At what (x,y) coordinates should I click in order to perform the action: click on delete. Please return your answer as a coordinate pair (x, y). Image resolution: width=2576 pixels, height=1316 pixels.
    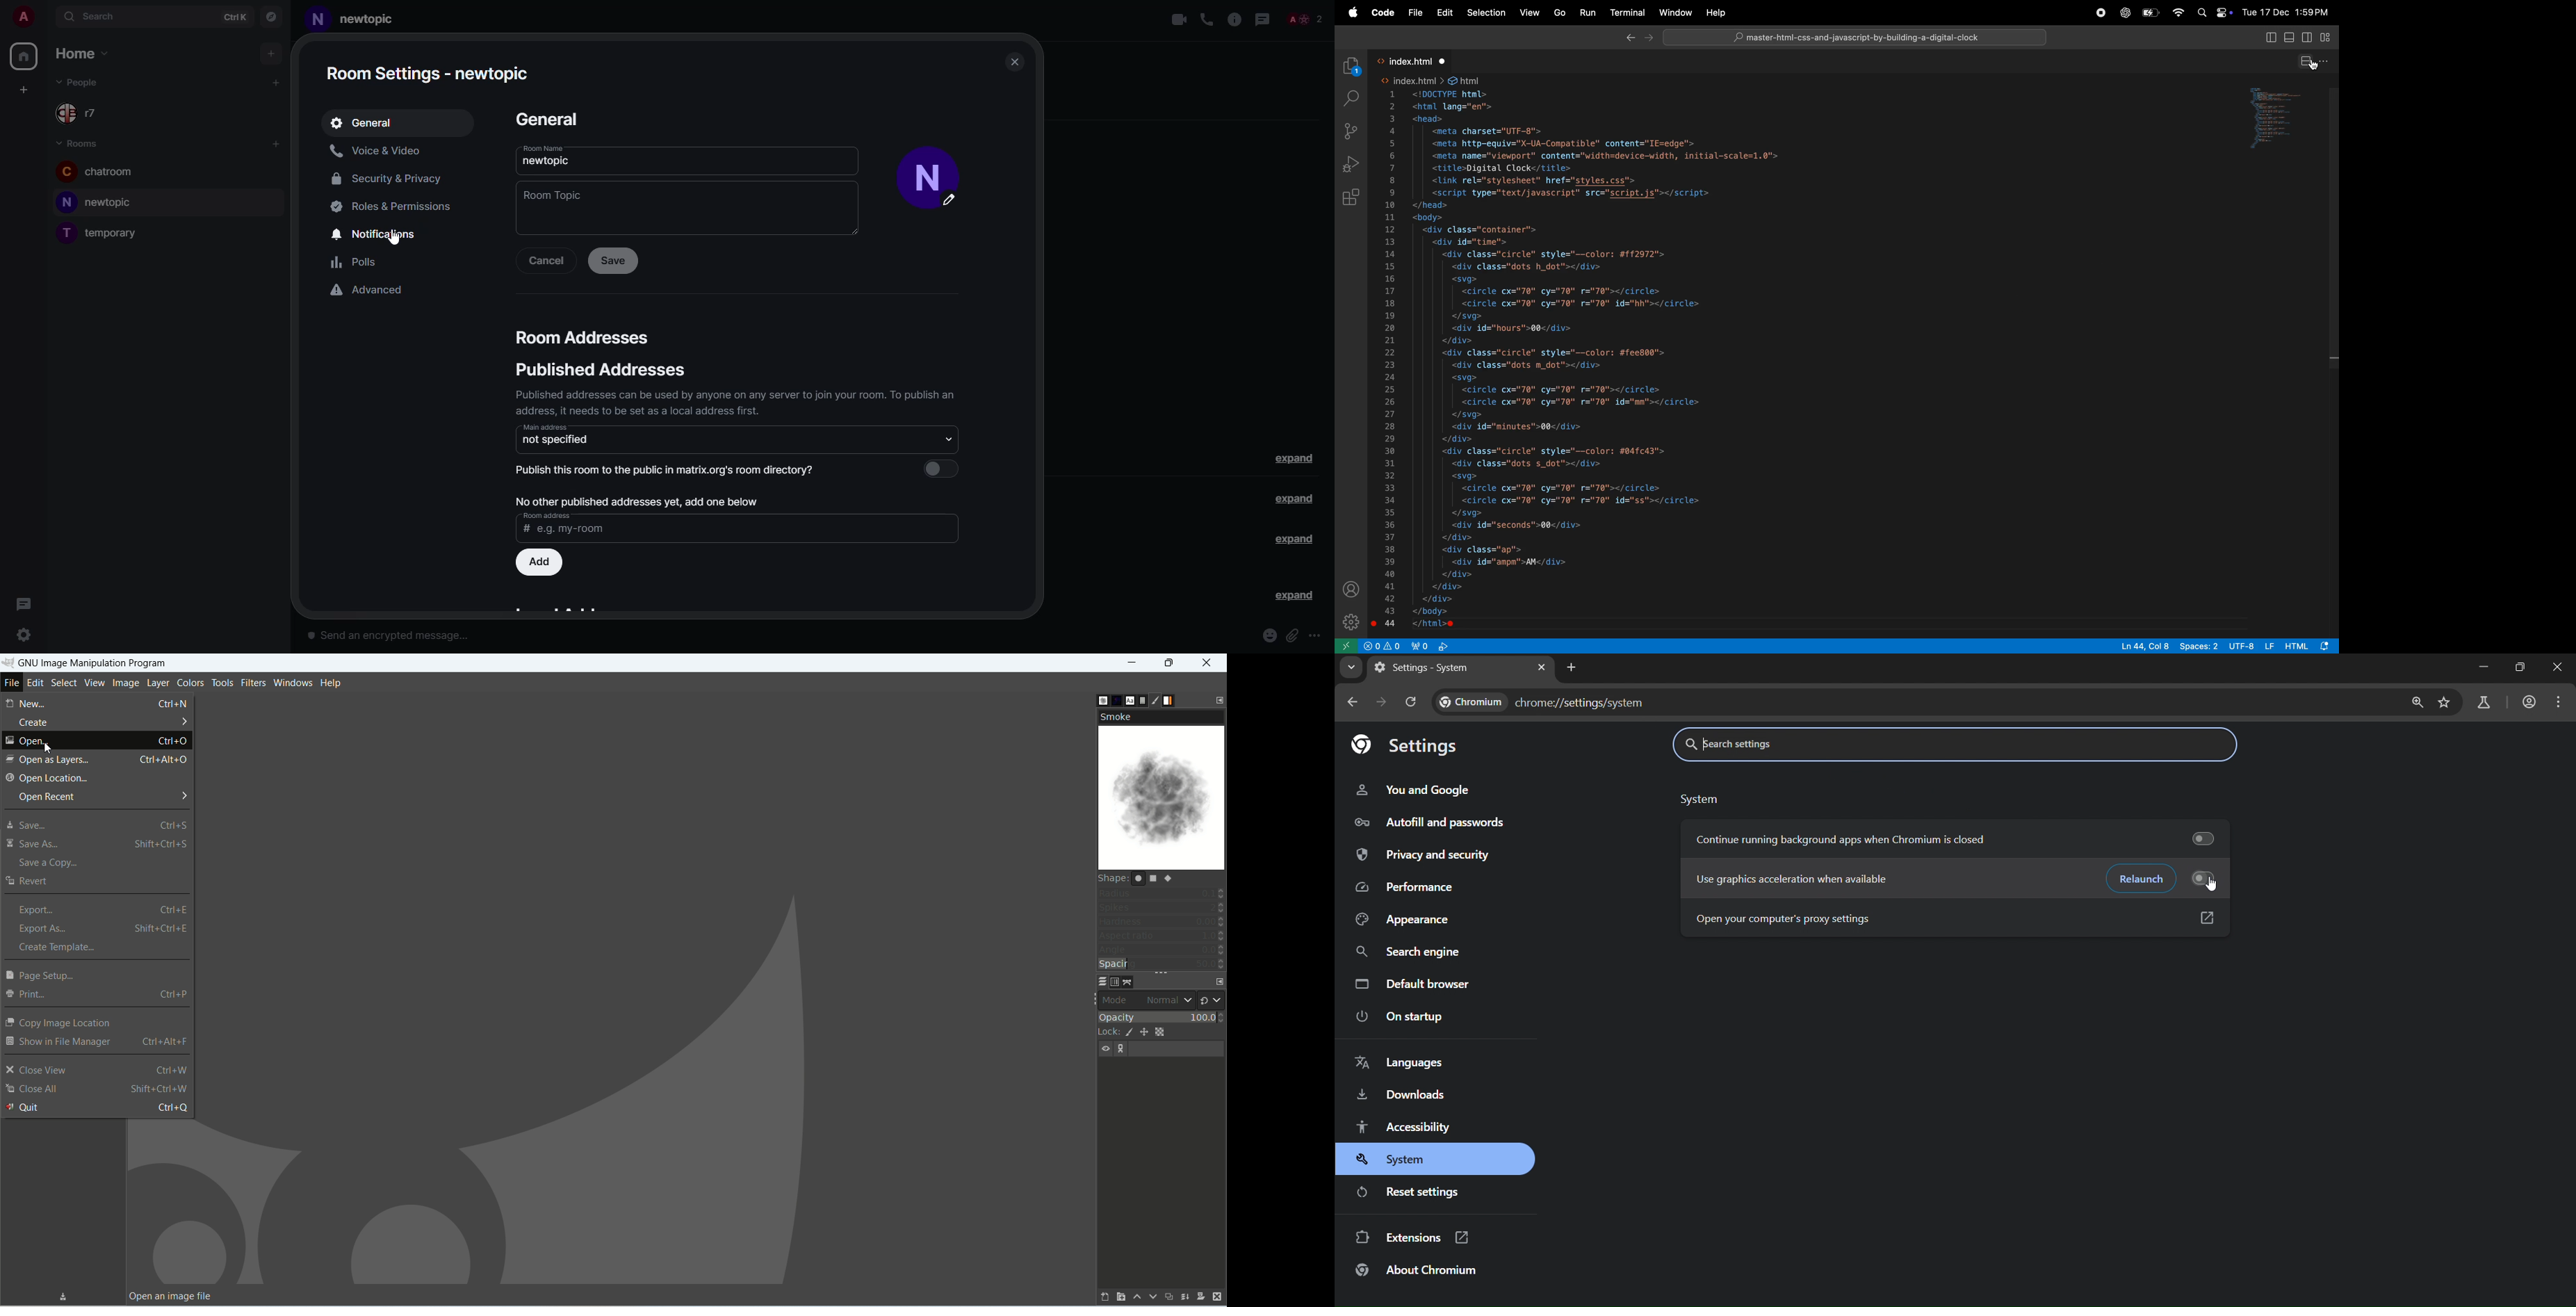
    Looking at the image, I should click on (1217, 1296).